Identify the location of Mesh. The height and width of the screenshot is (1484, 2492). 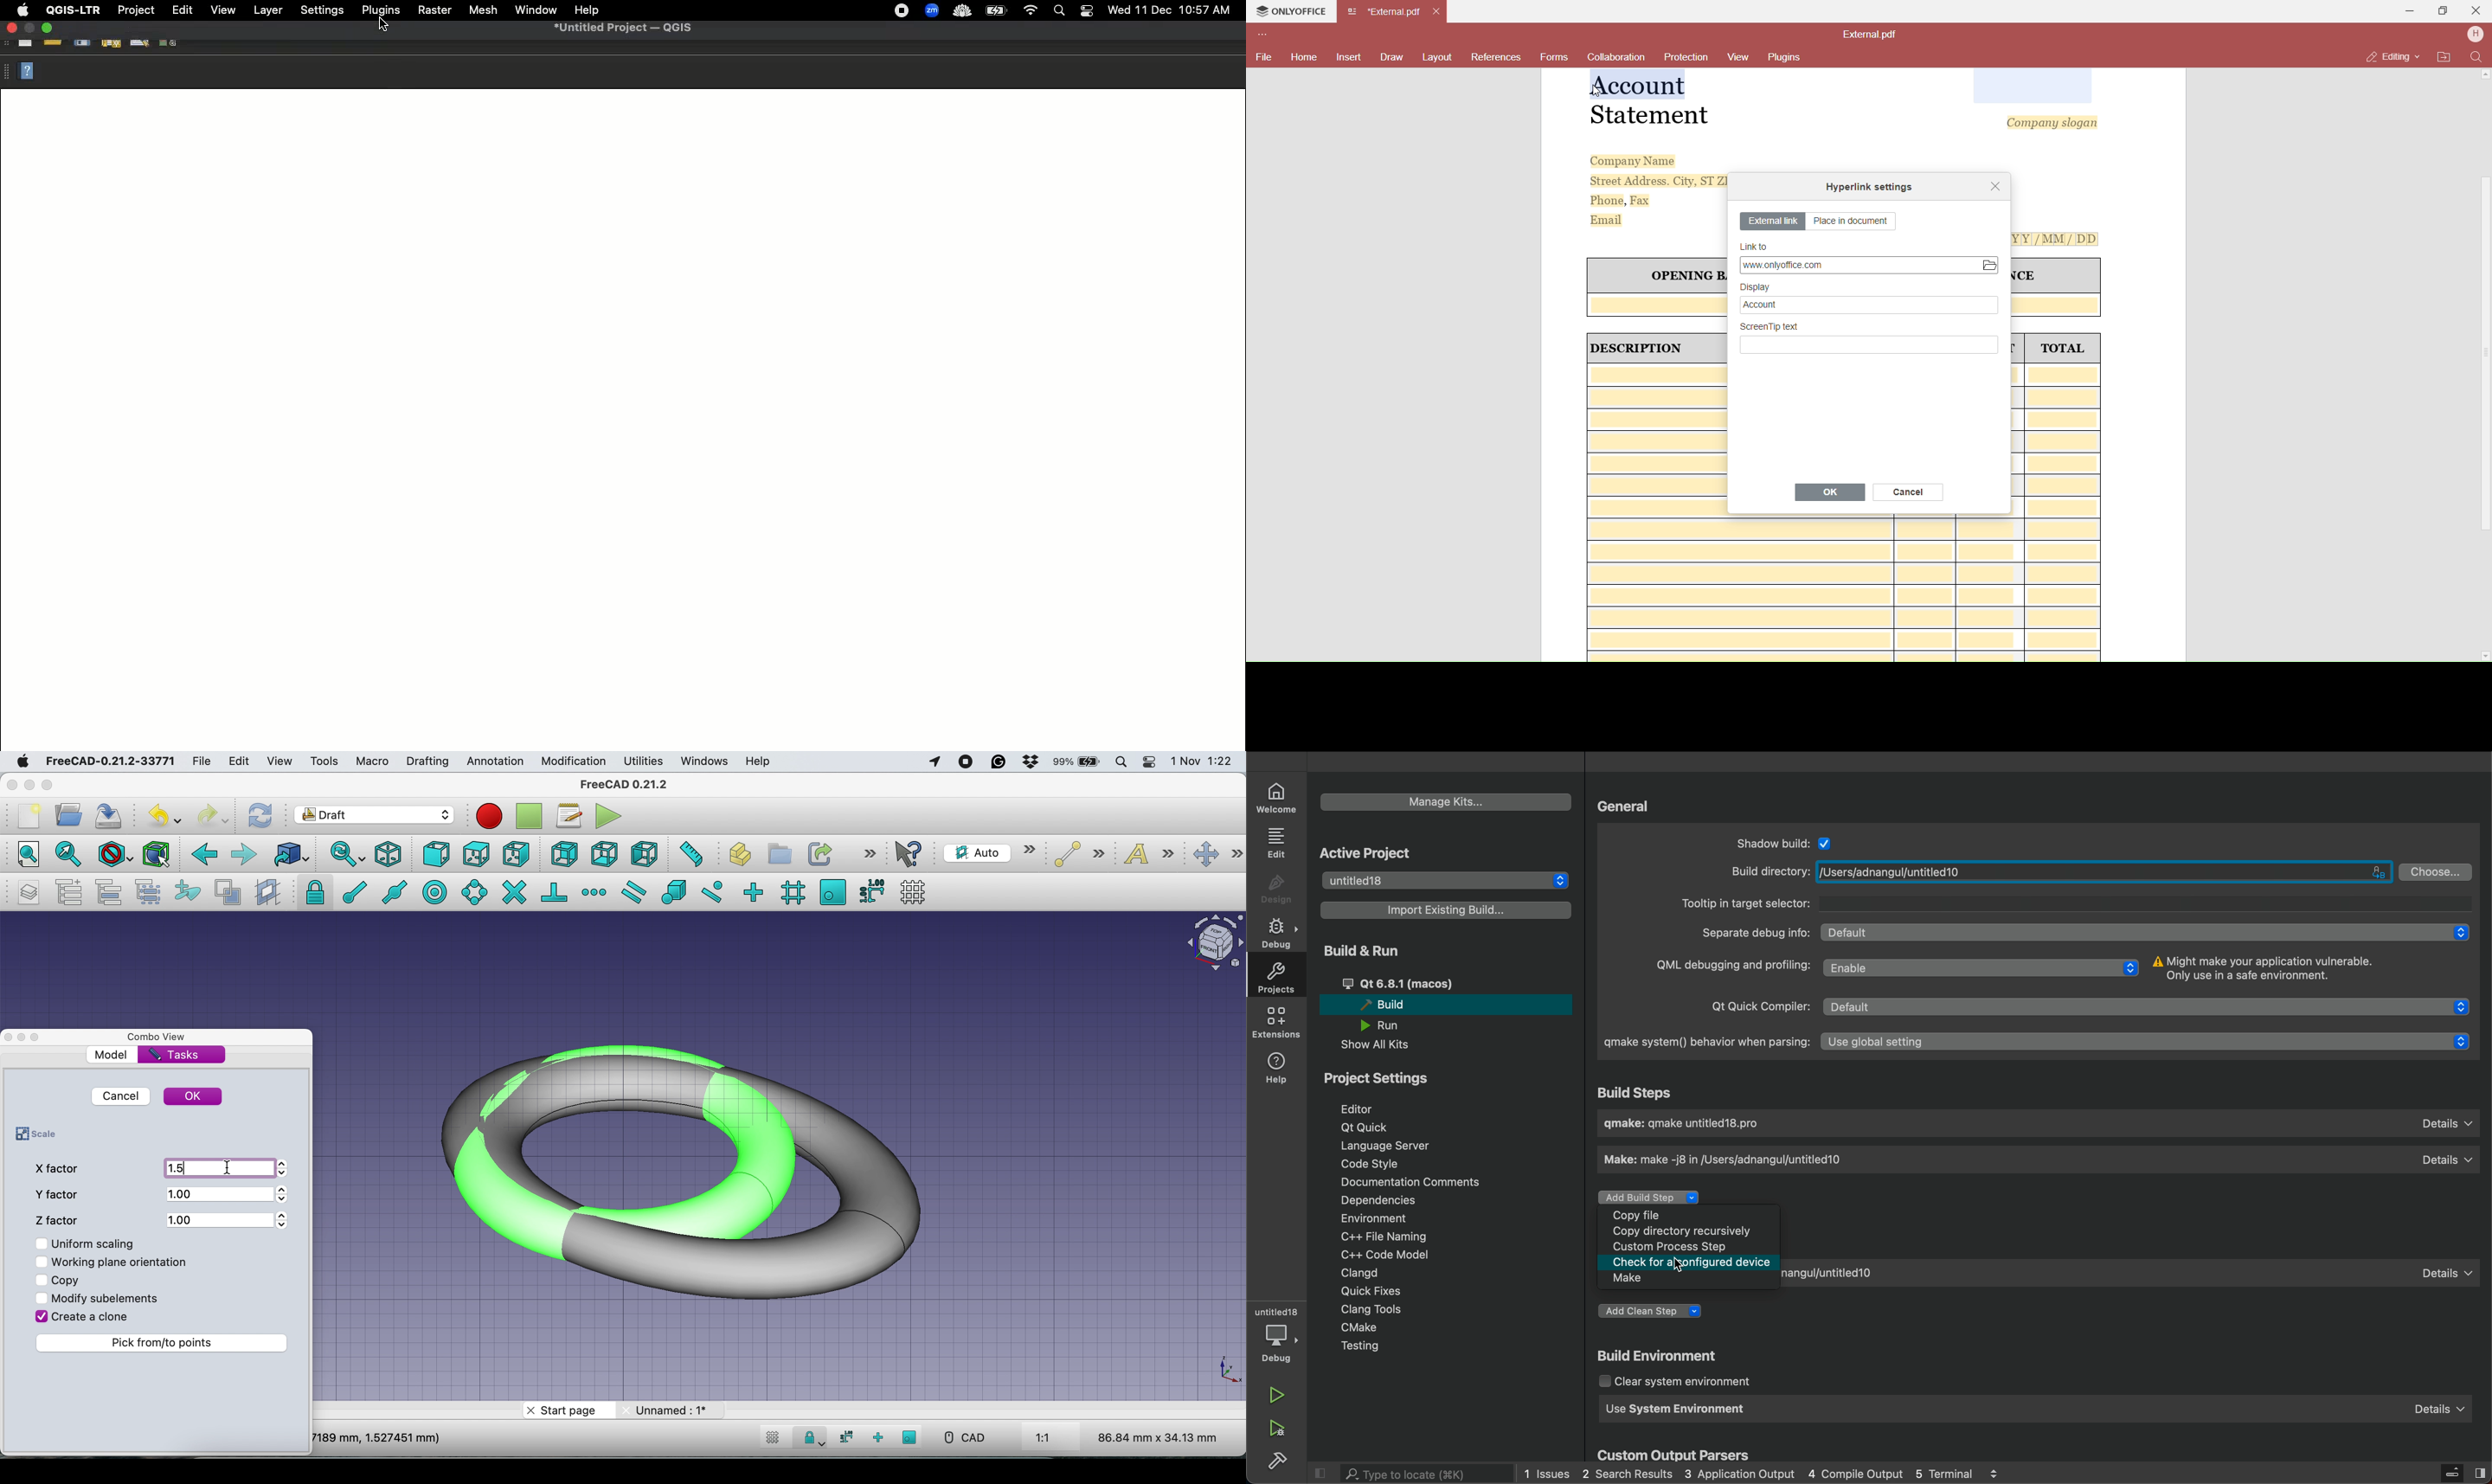
(484, 11).